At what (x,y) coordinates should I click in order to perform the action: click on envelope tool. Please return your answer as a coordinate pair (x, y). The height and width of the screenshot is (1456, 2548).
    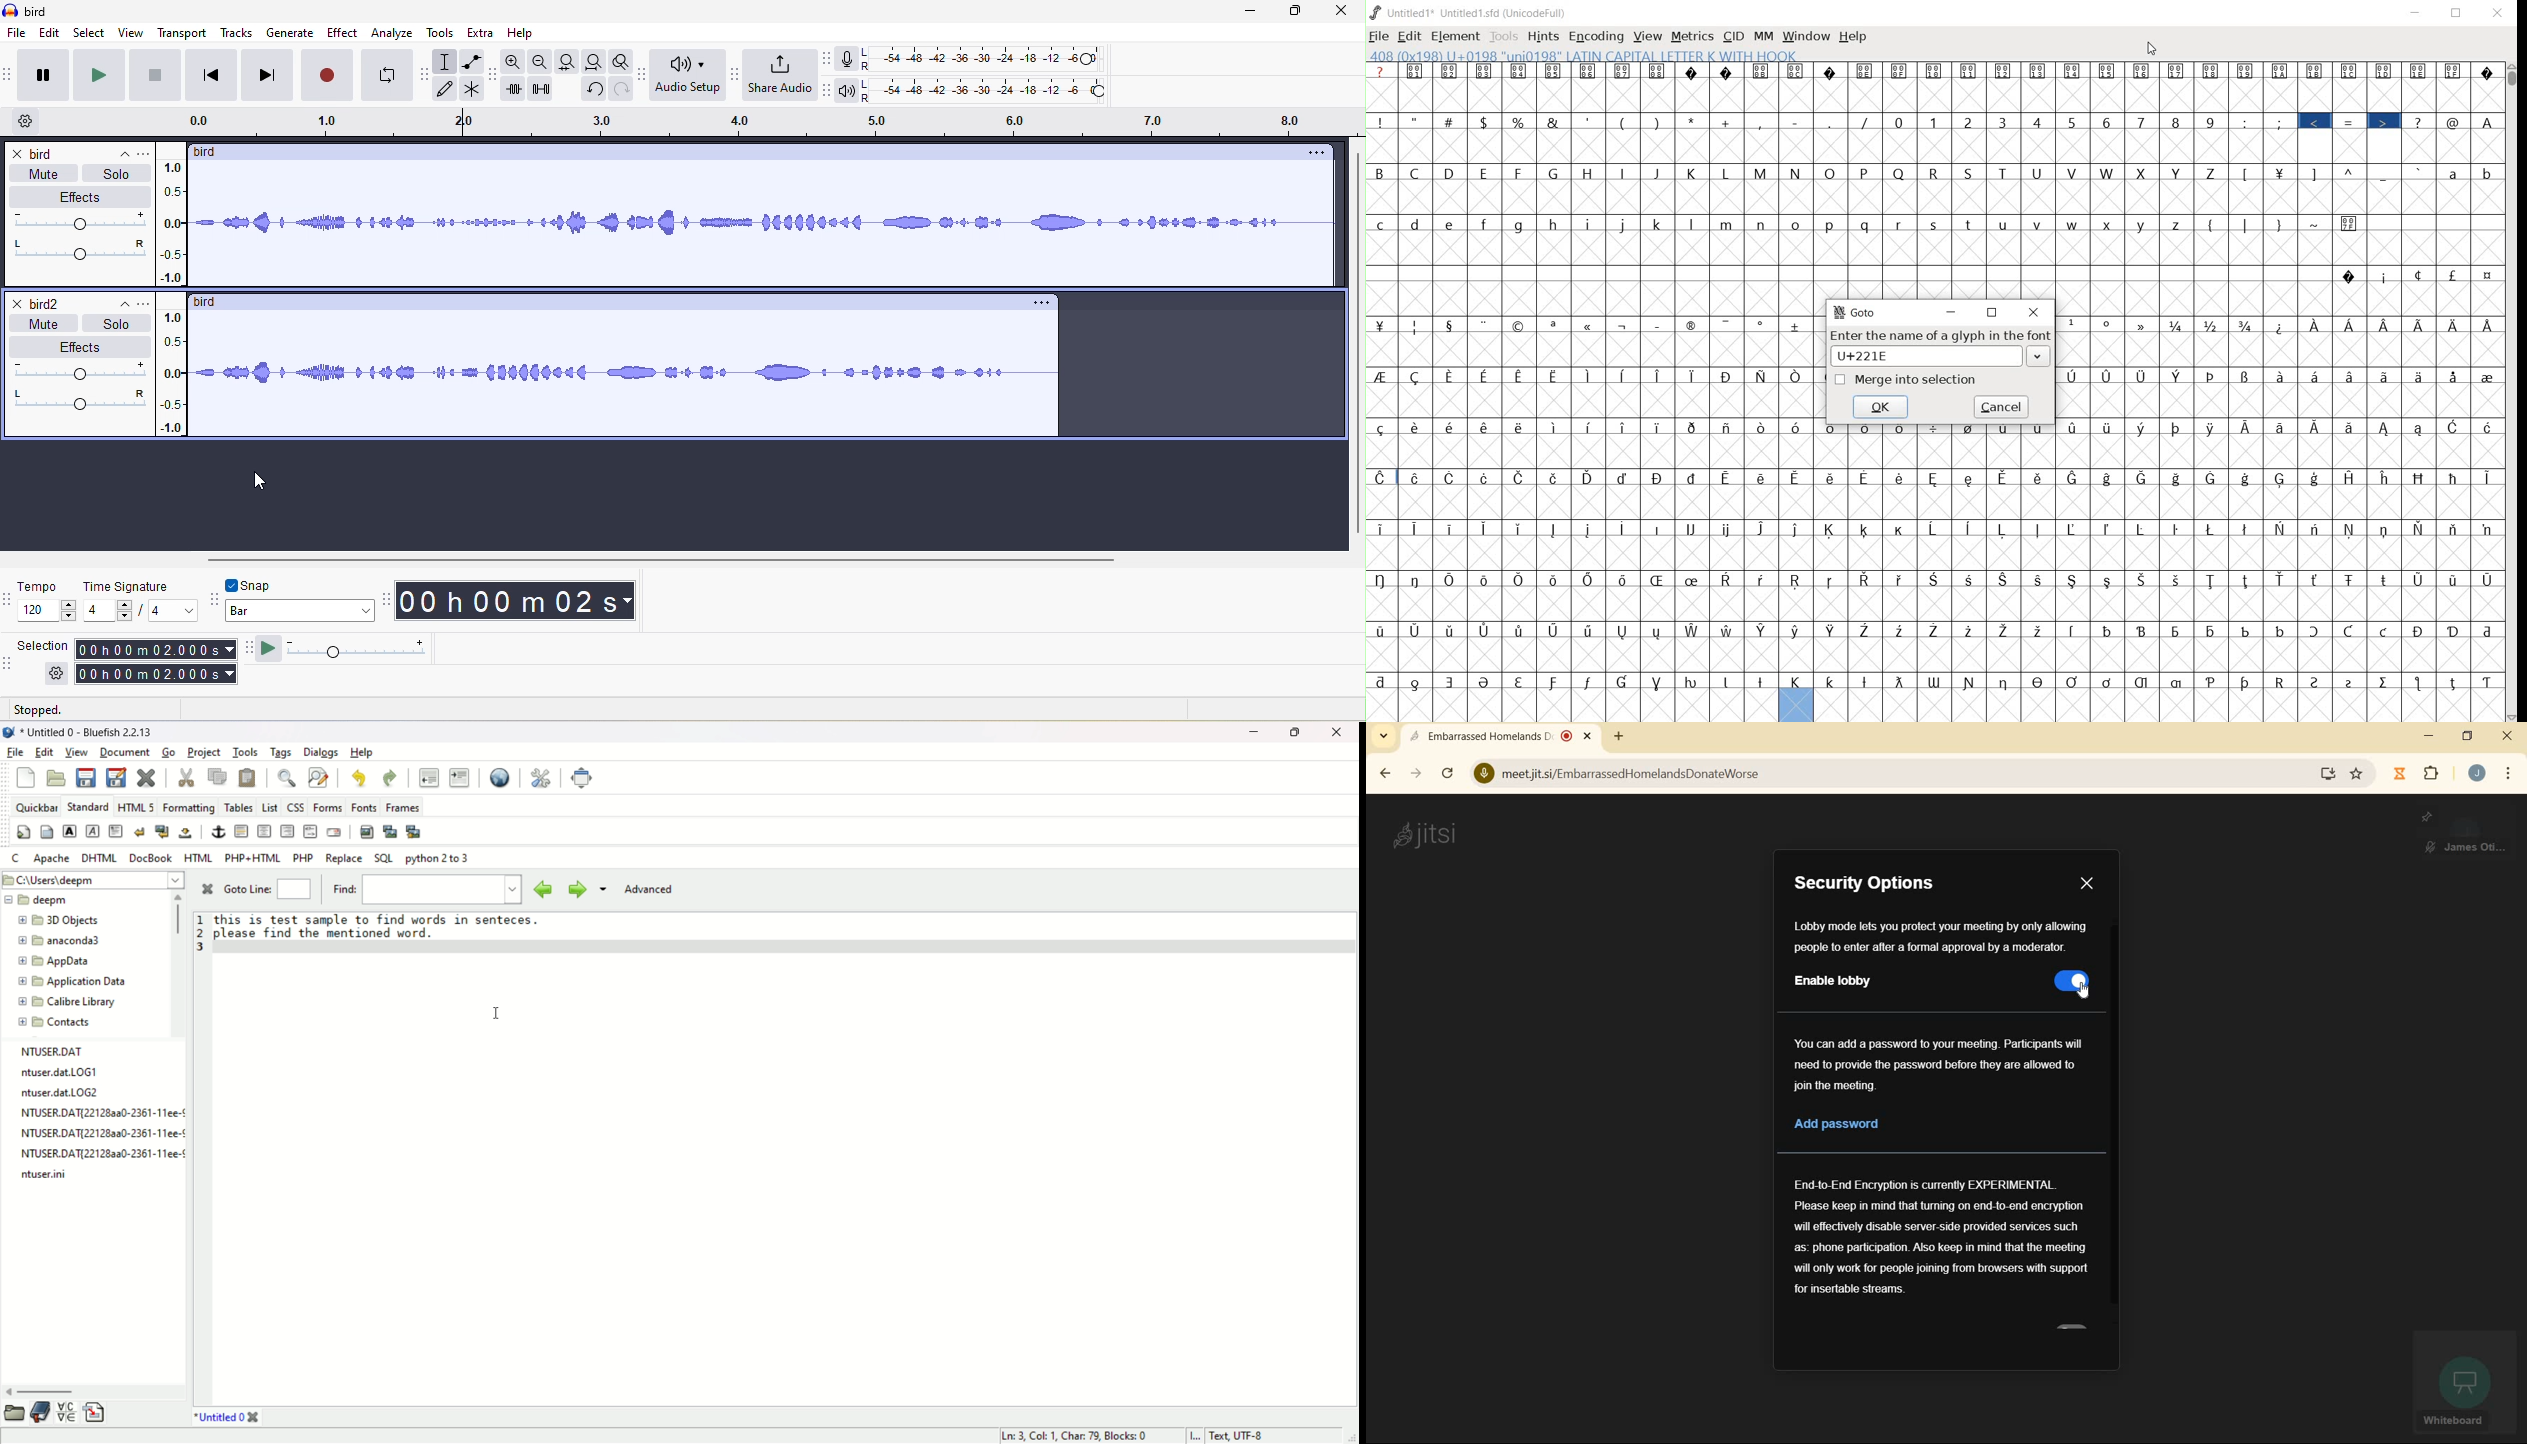
    Looking at the image, I should click on (472, 63).